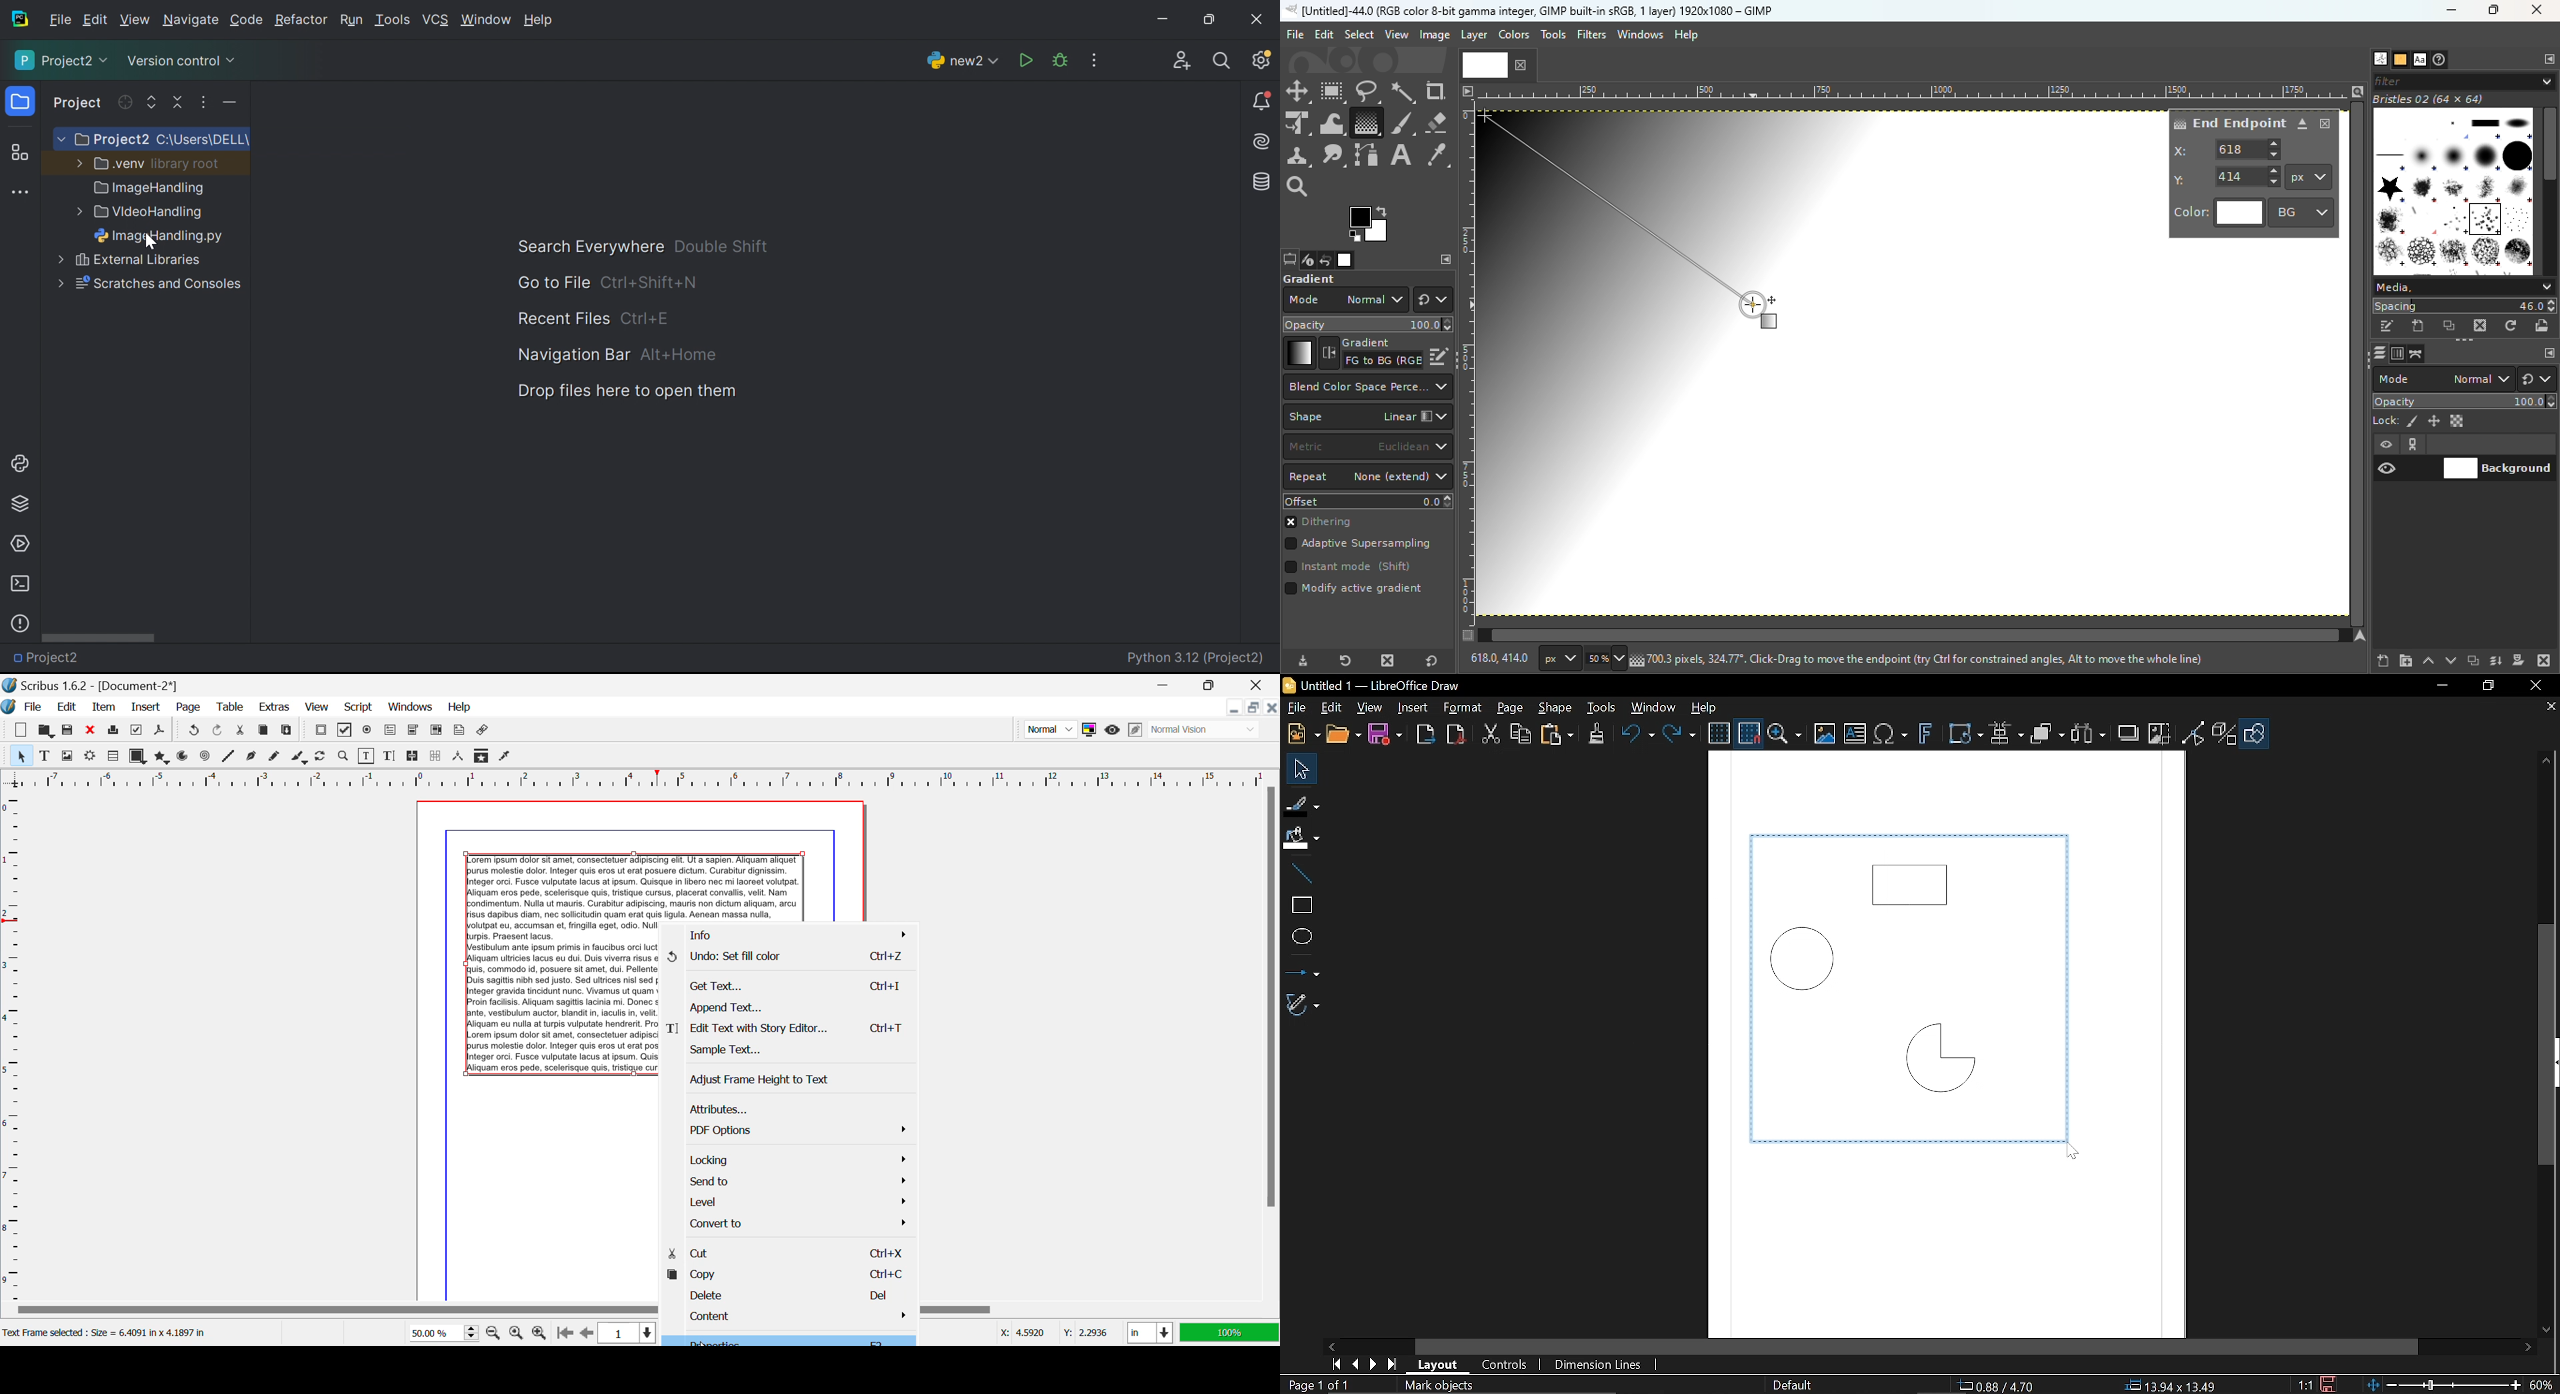 This screenshot has height=1400, width=2576. I want to click on Zoom Out, so click(495, 1332).